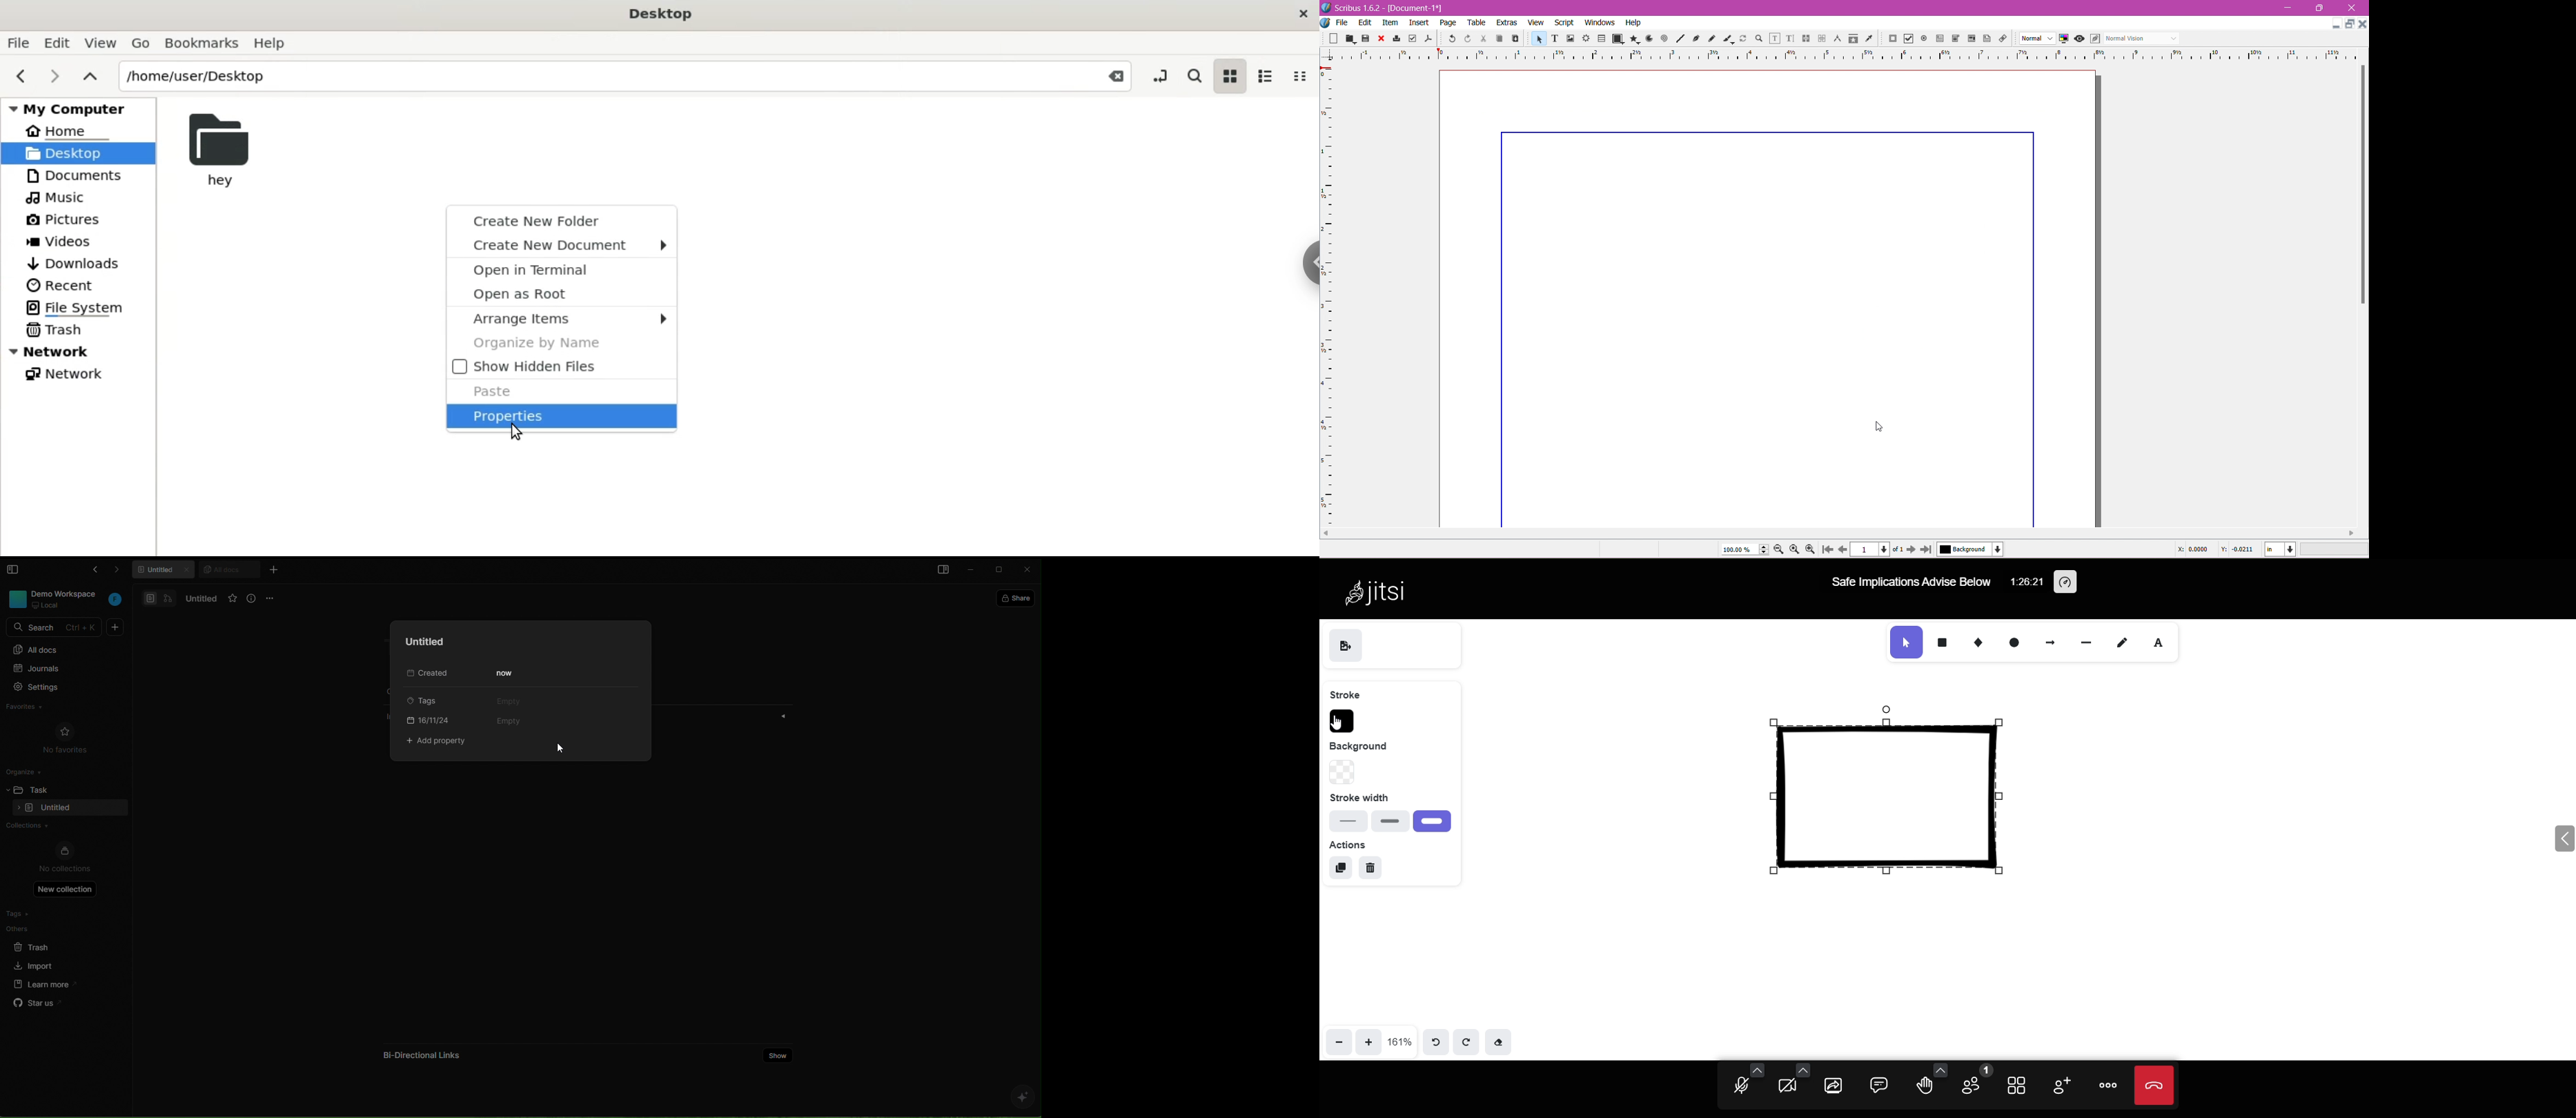  I want to click on empty, so click(508, 701).